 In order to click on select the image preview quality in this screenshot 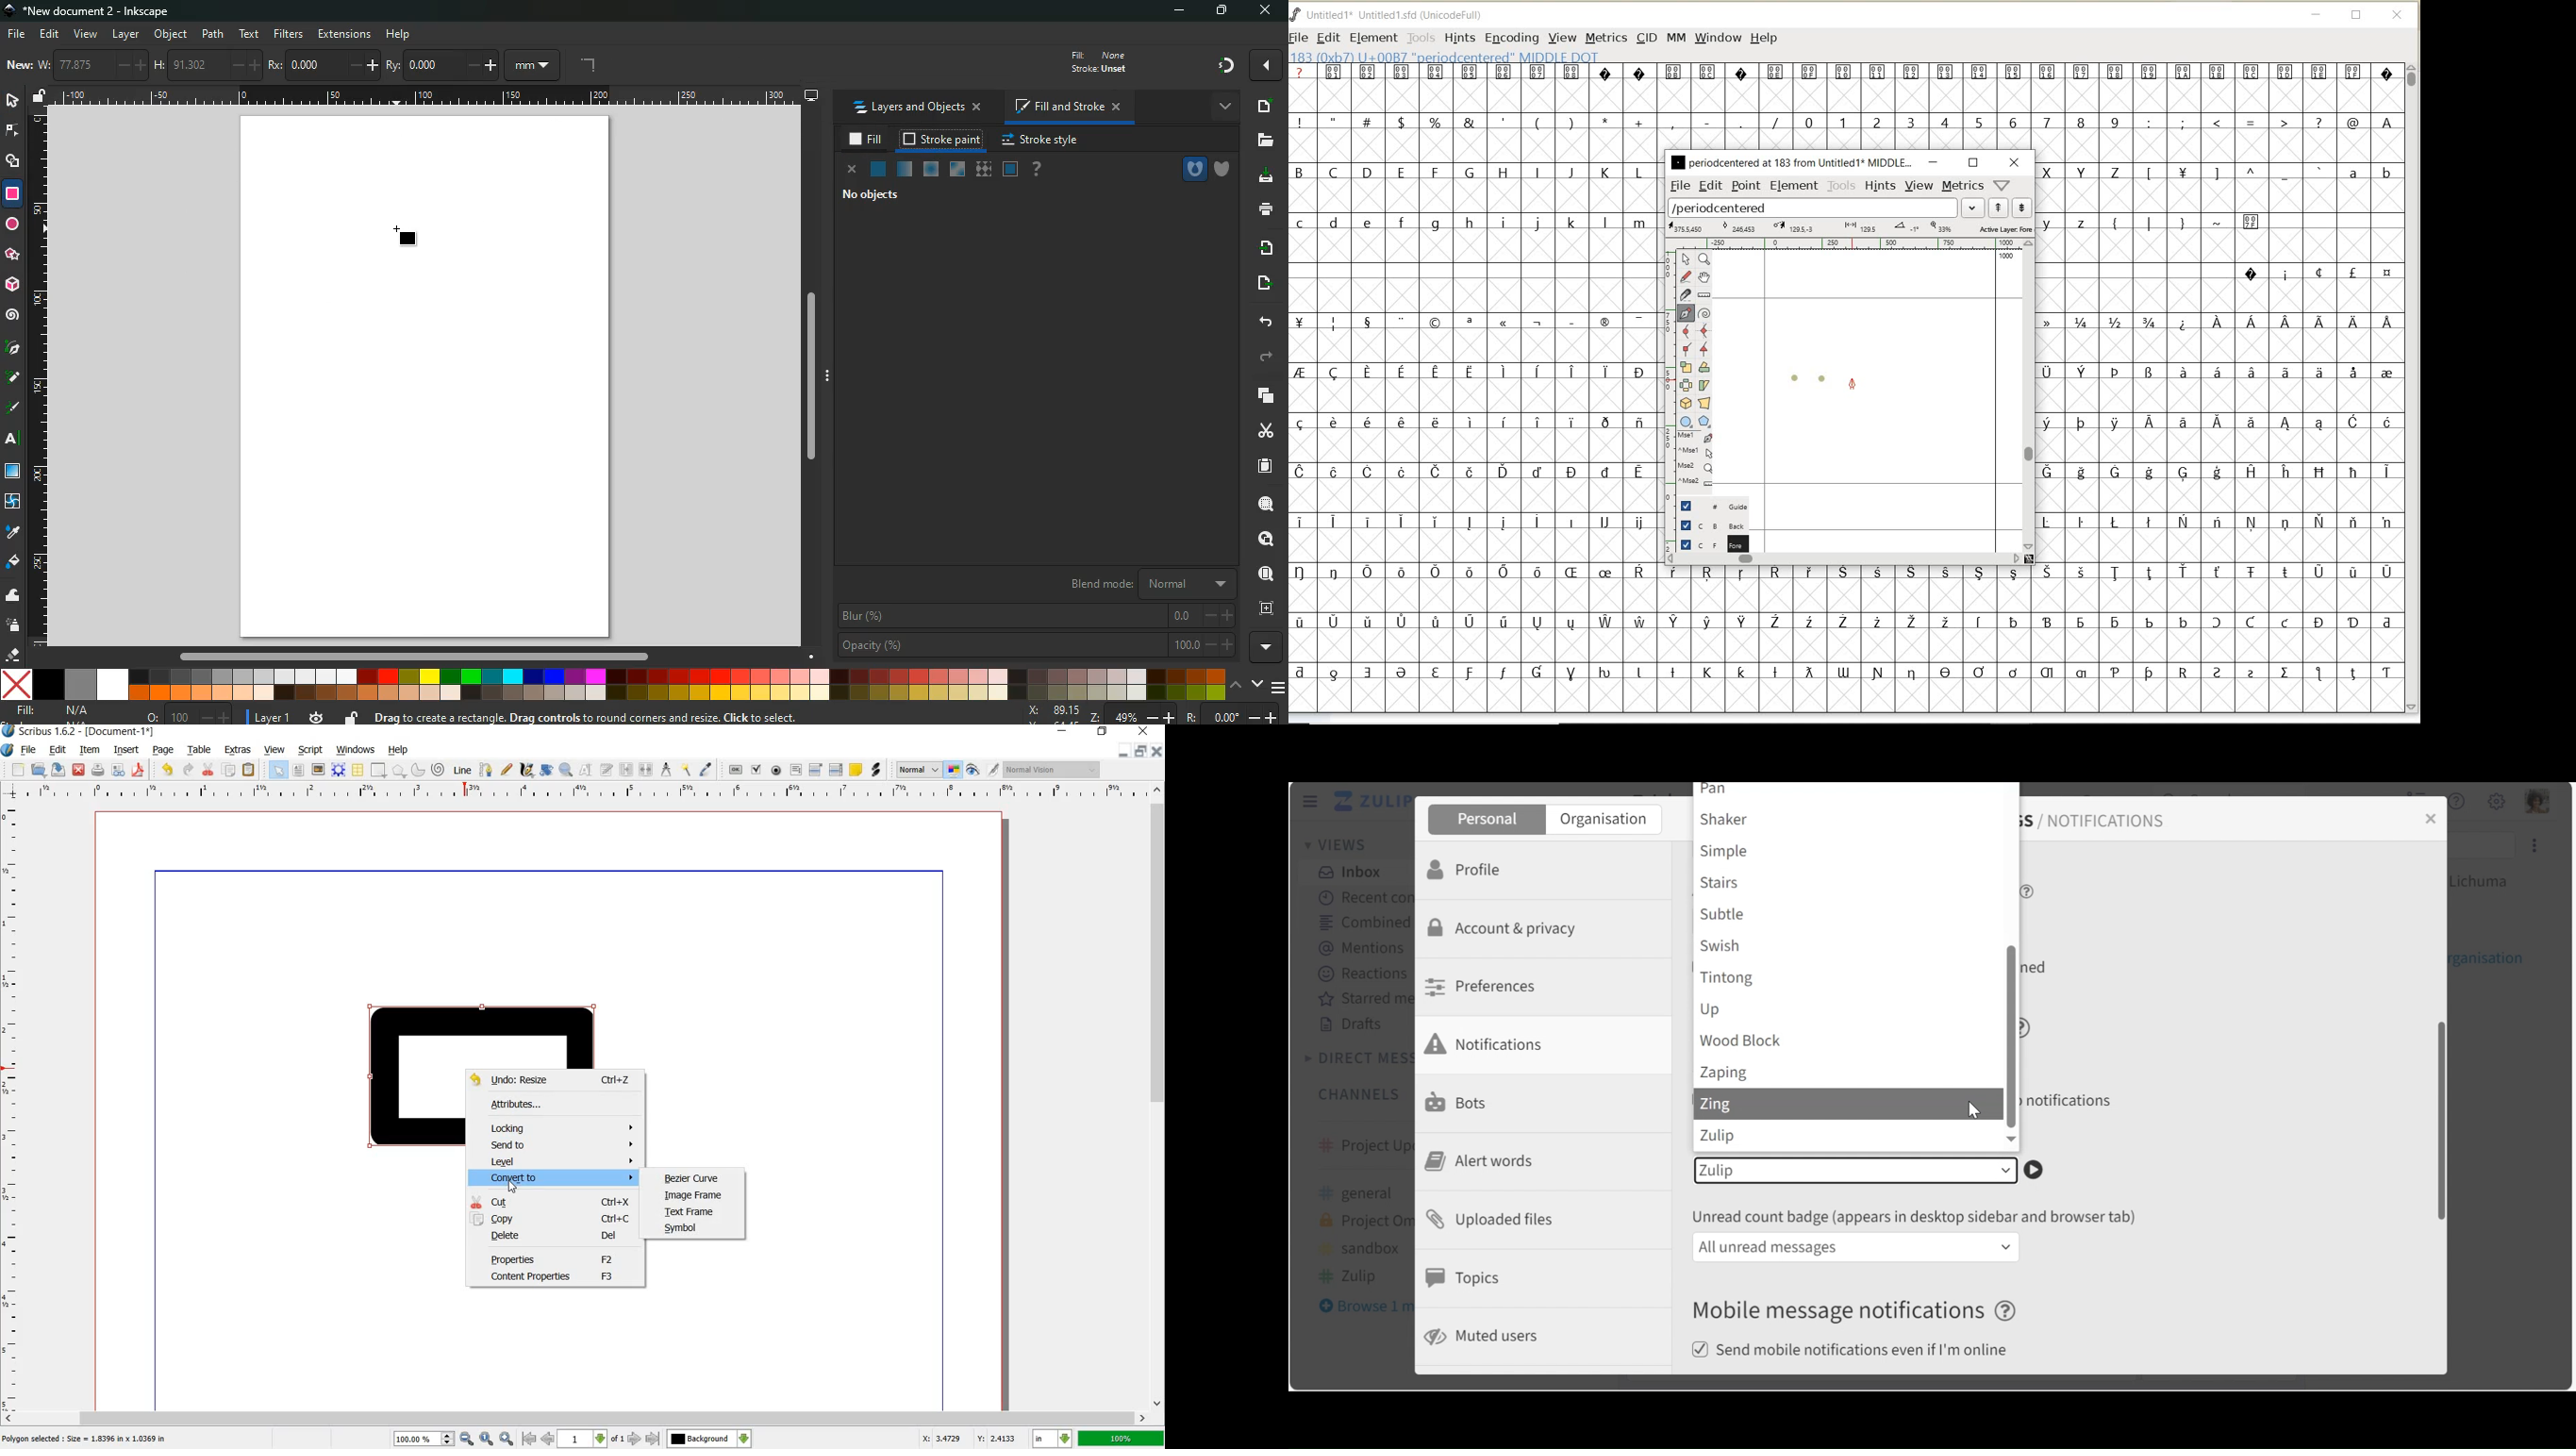, I will do `click(917, 768)`.